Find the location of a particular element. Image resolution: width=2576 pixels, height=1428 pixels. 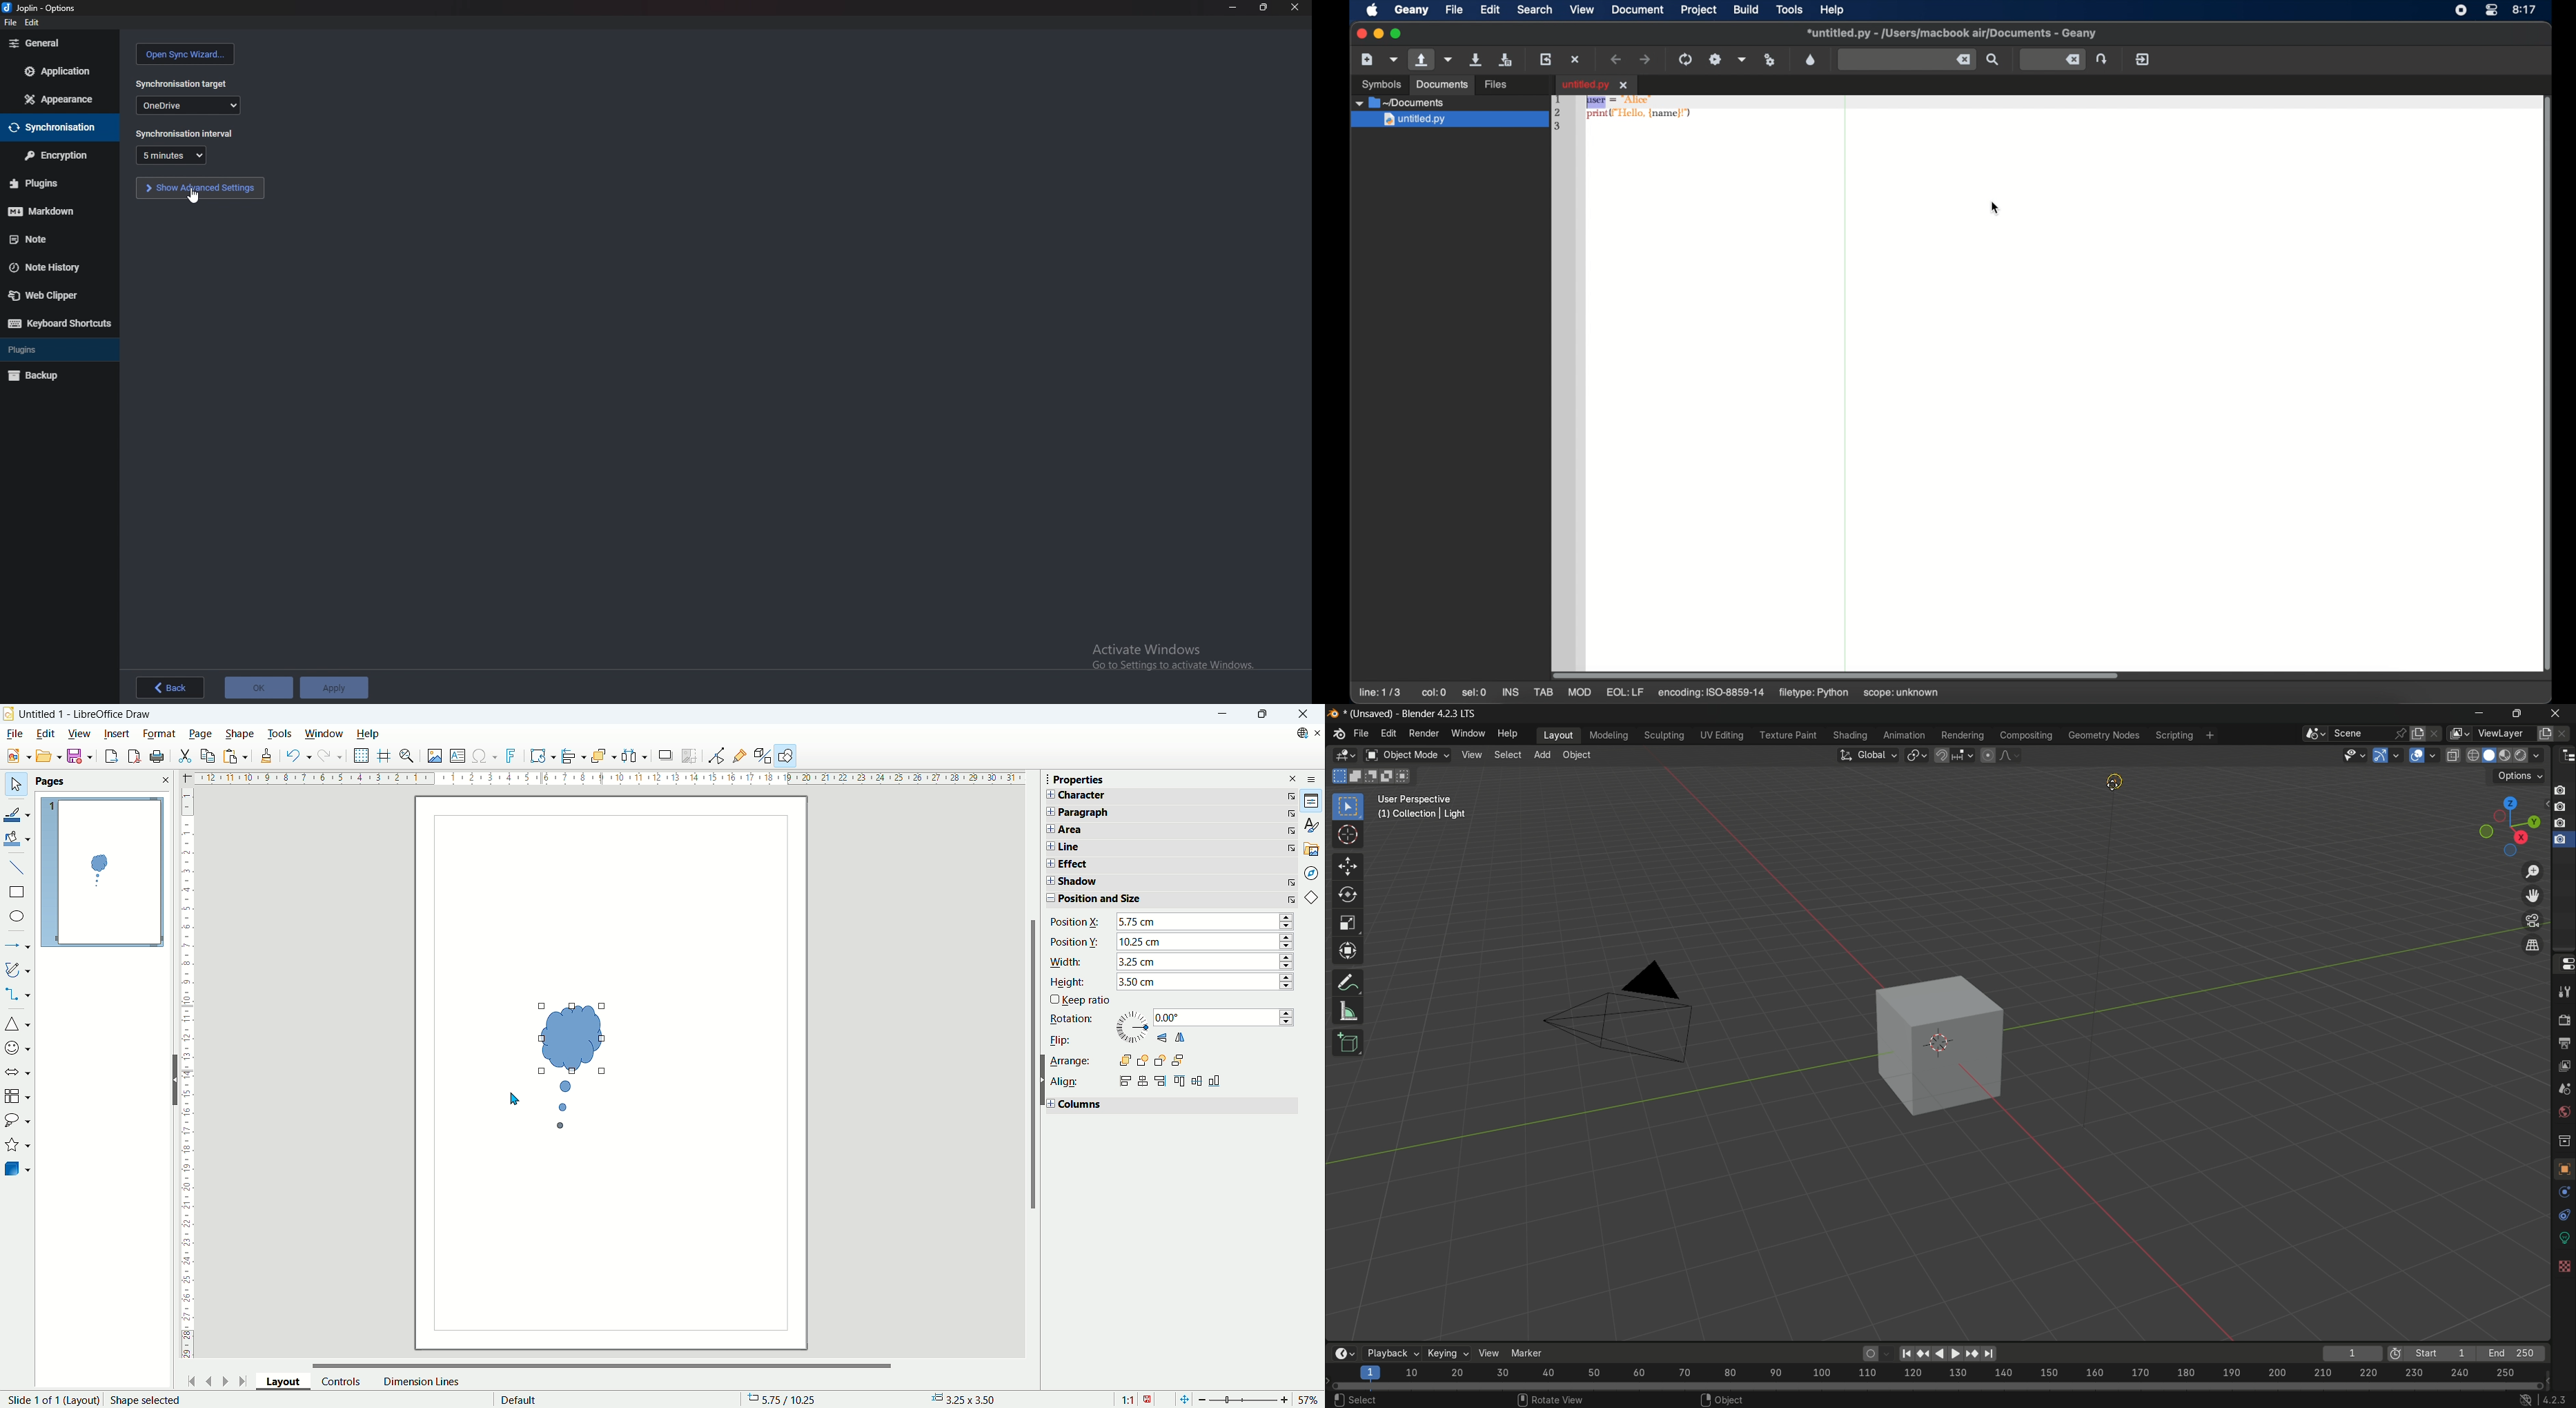

marker is located at coordinates (1527, 1353).